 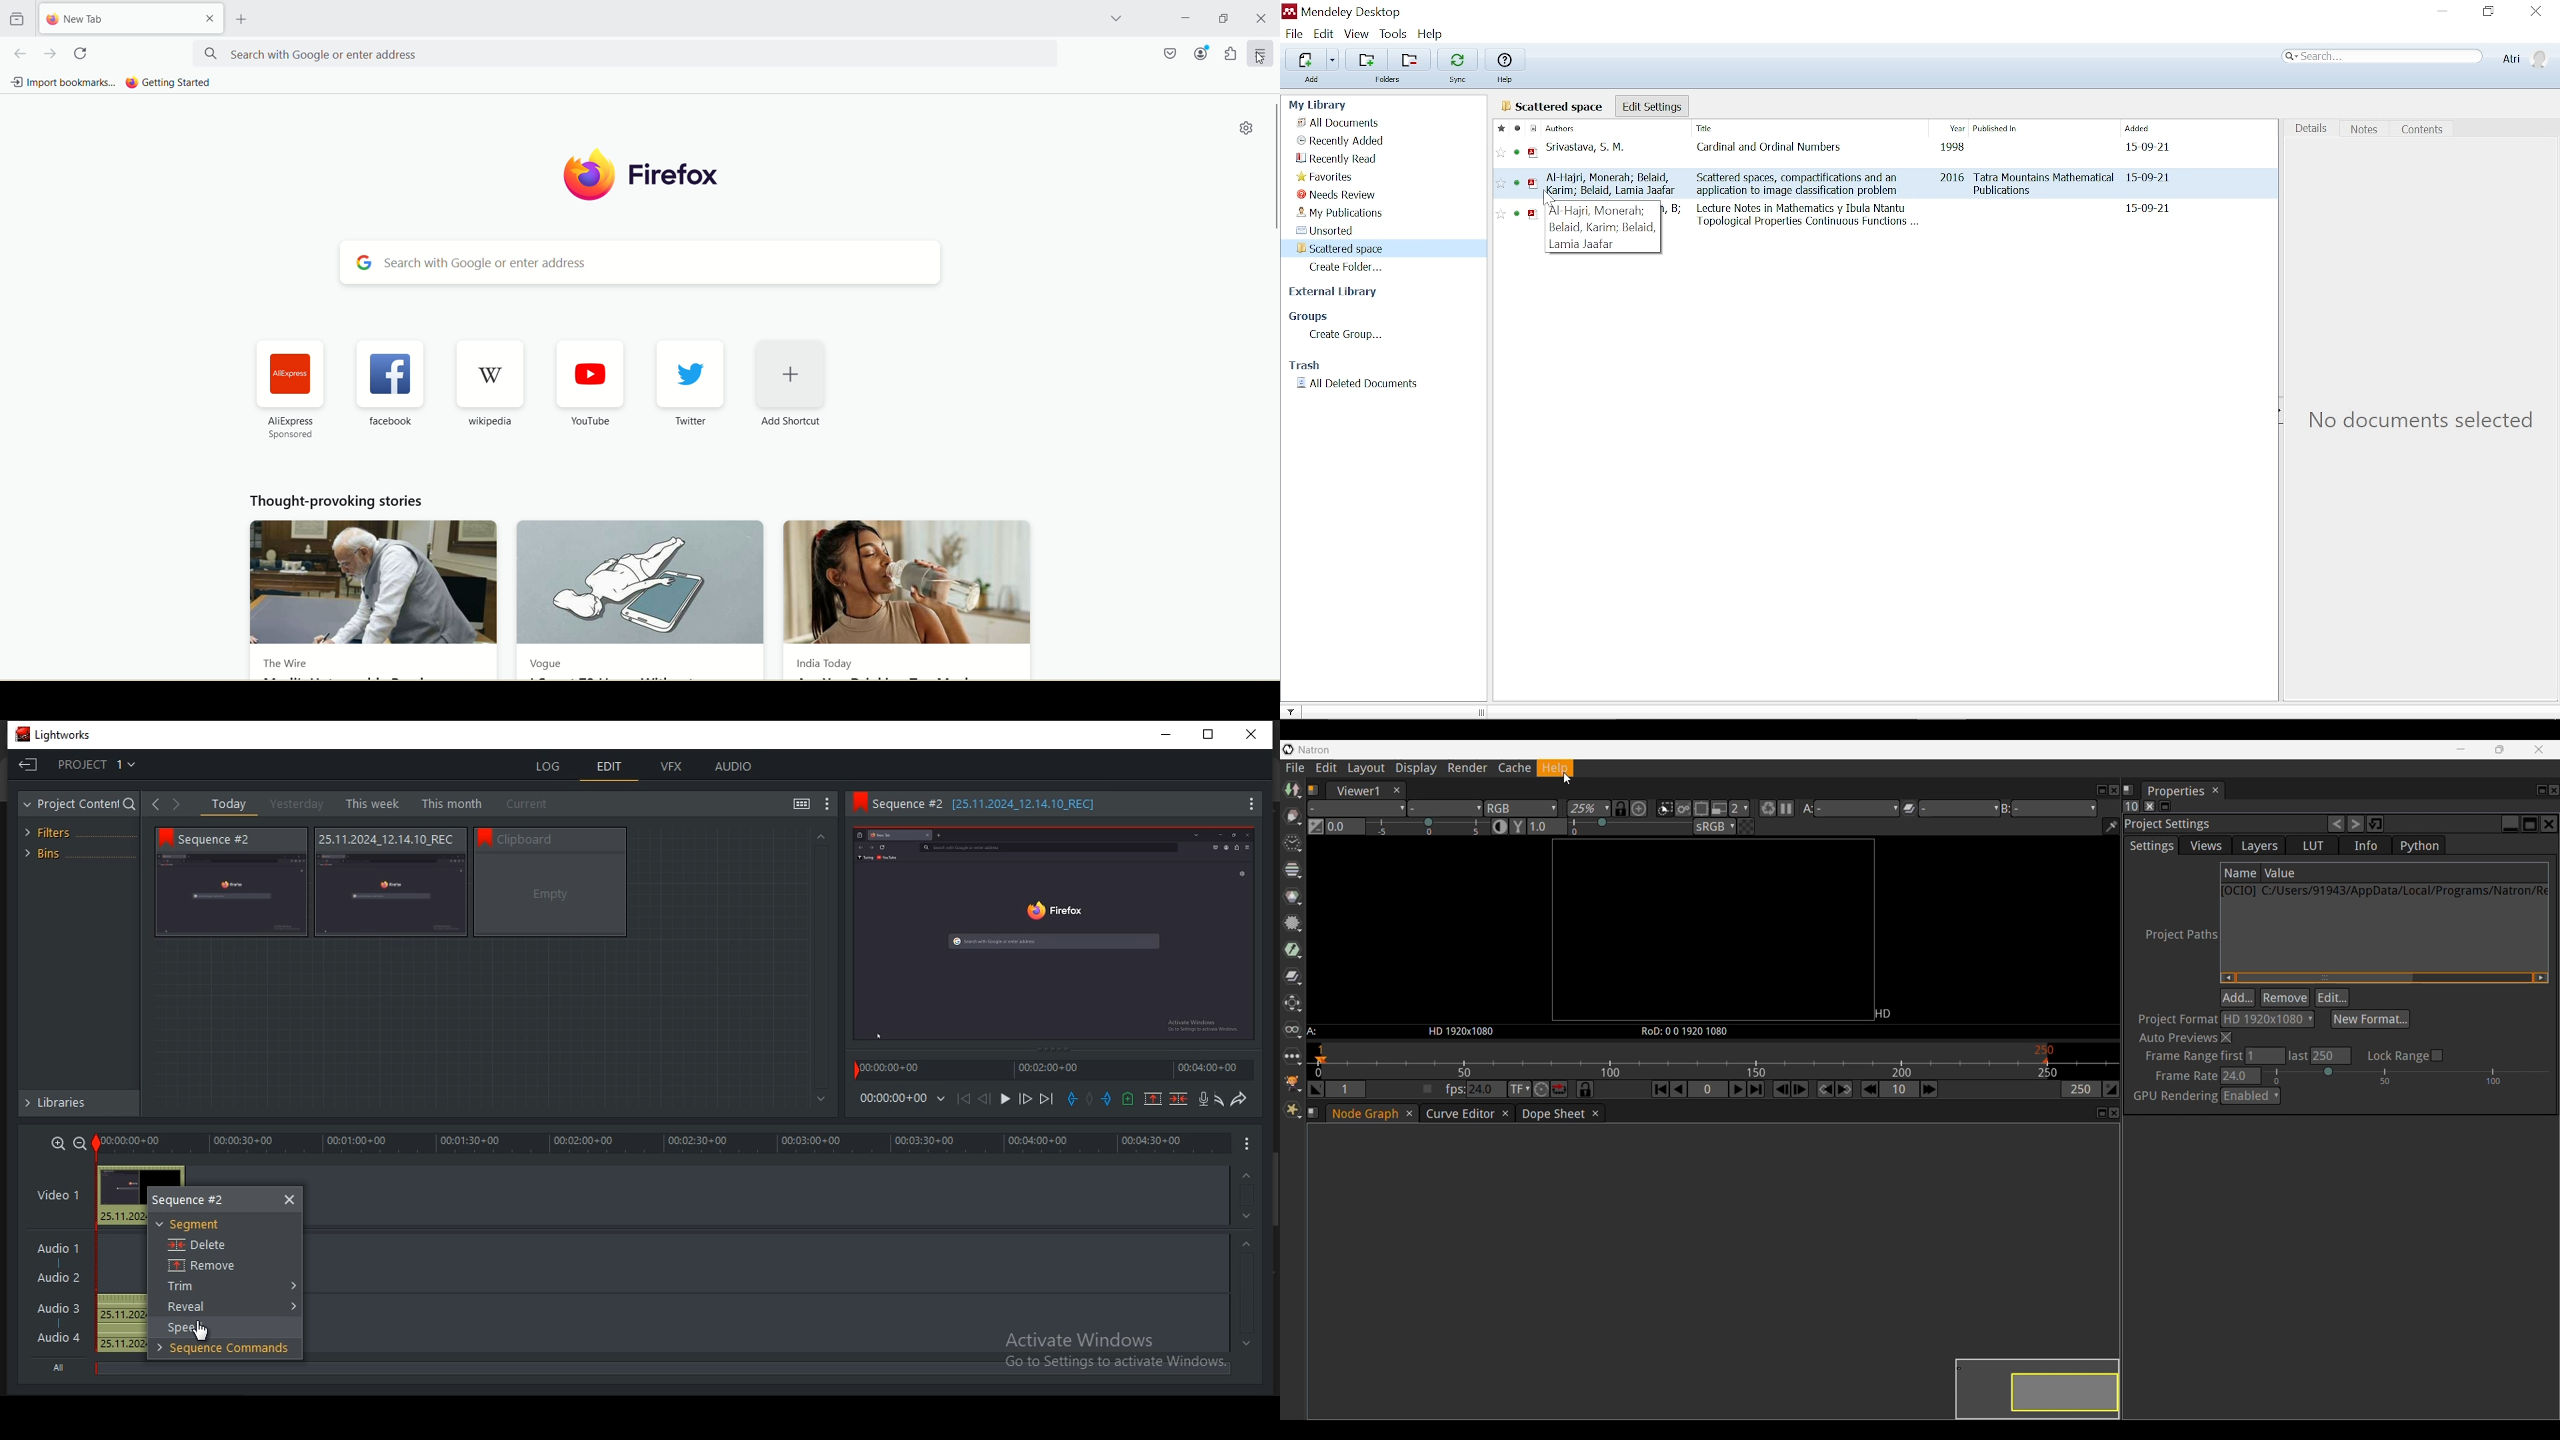 I want to click on Play, so click(x=1005, y=1100).